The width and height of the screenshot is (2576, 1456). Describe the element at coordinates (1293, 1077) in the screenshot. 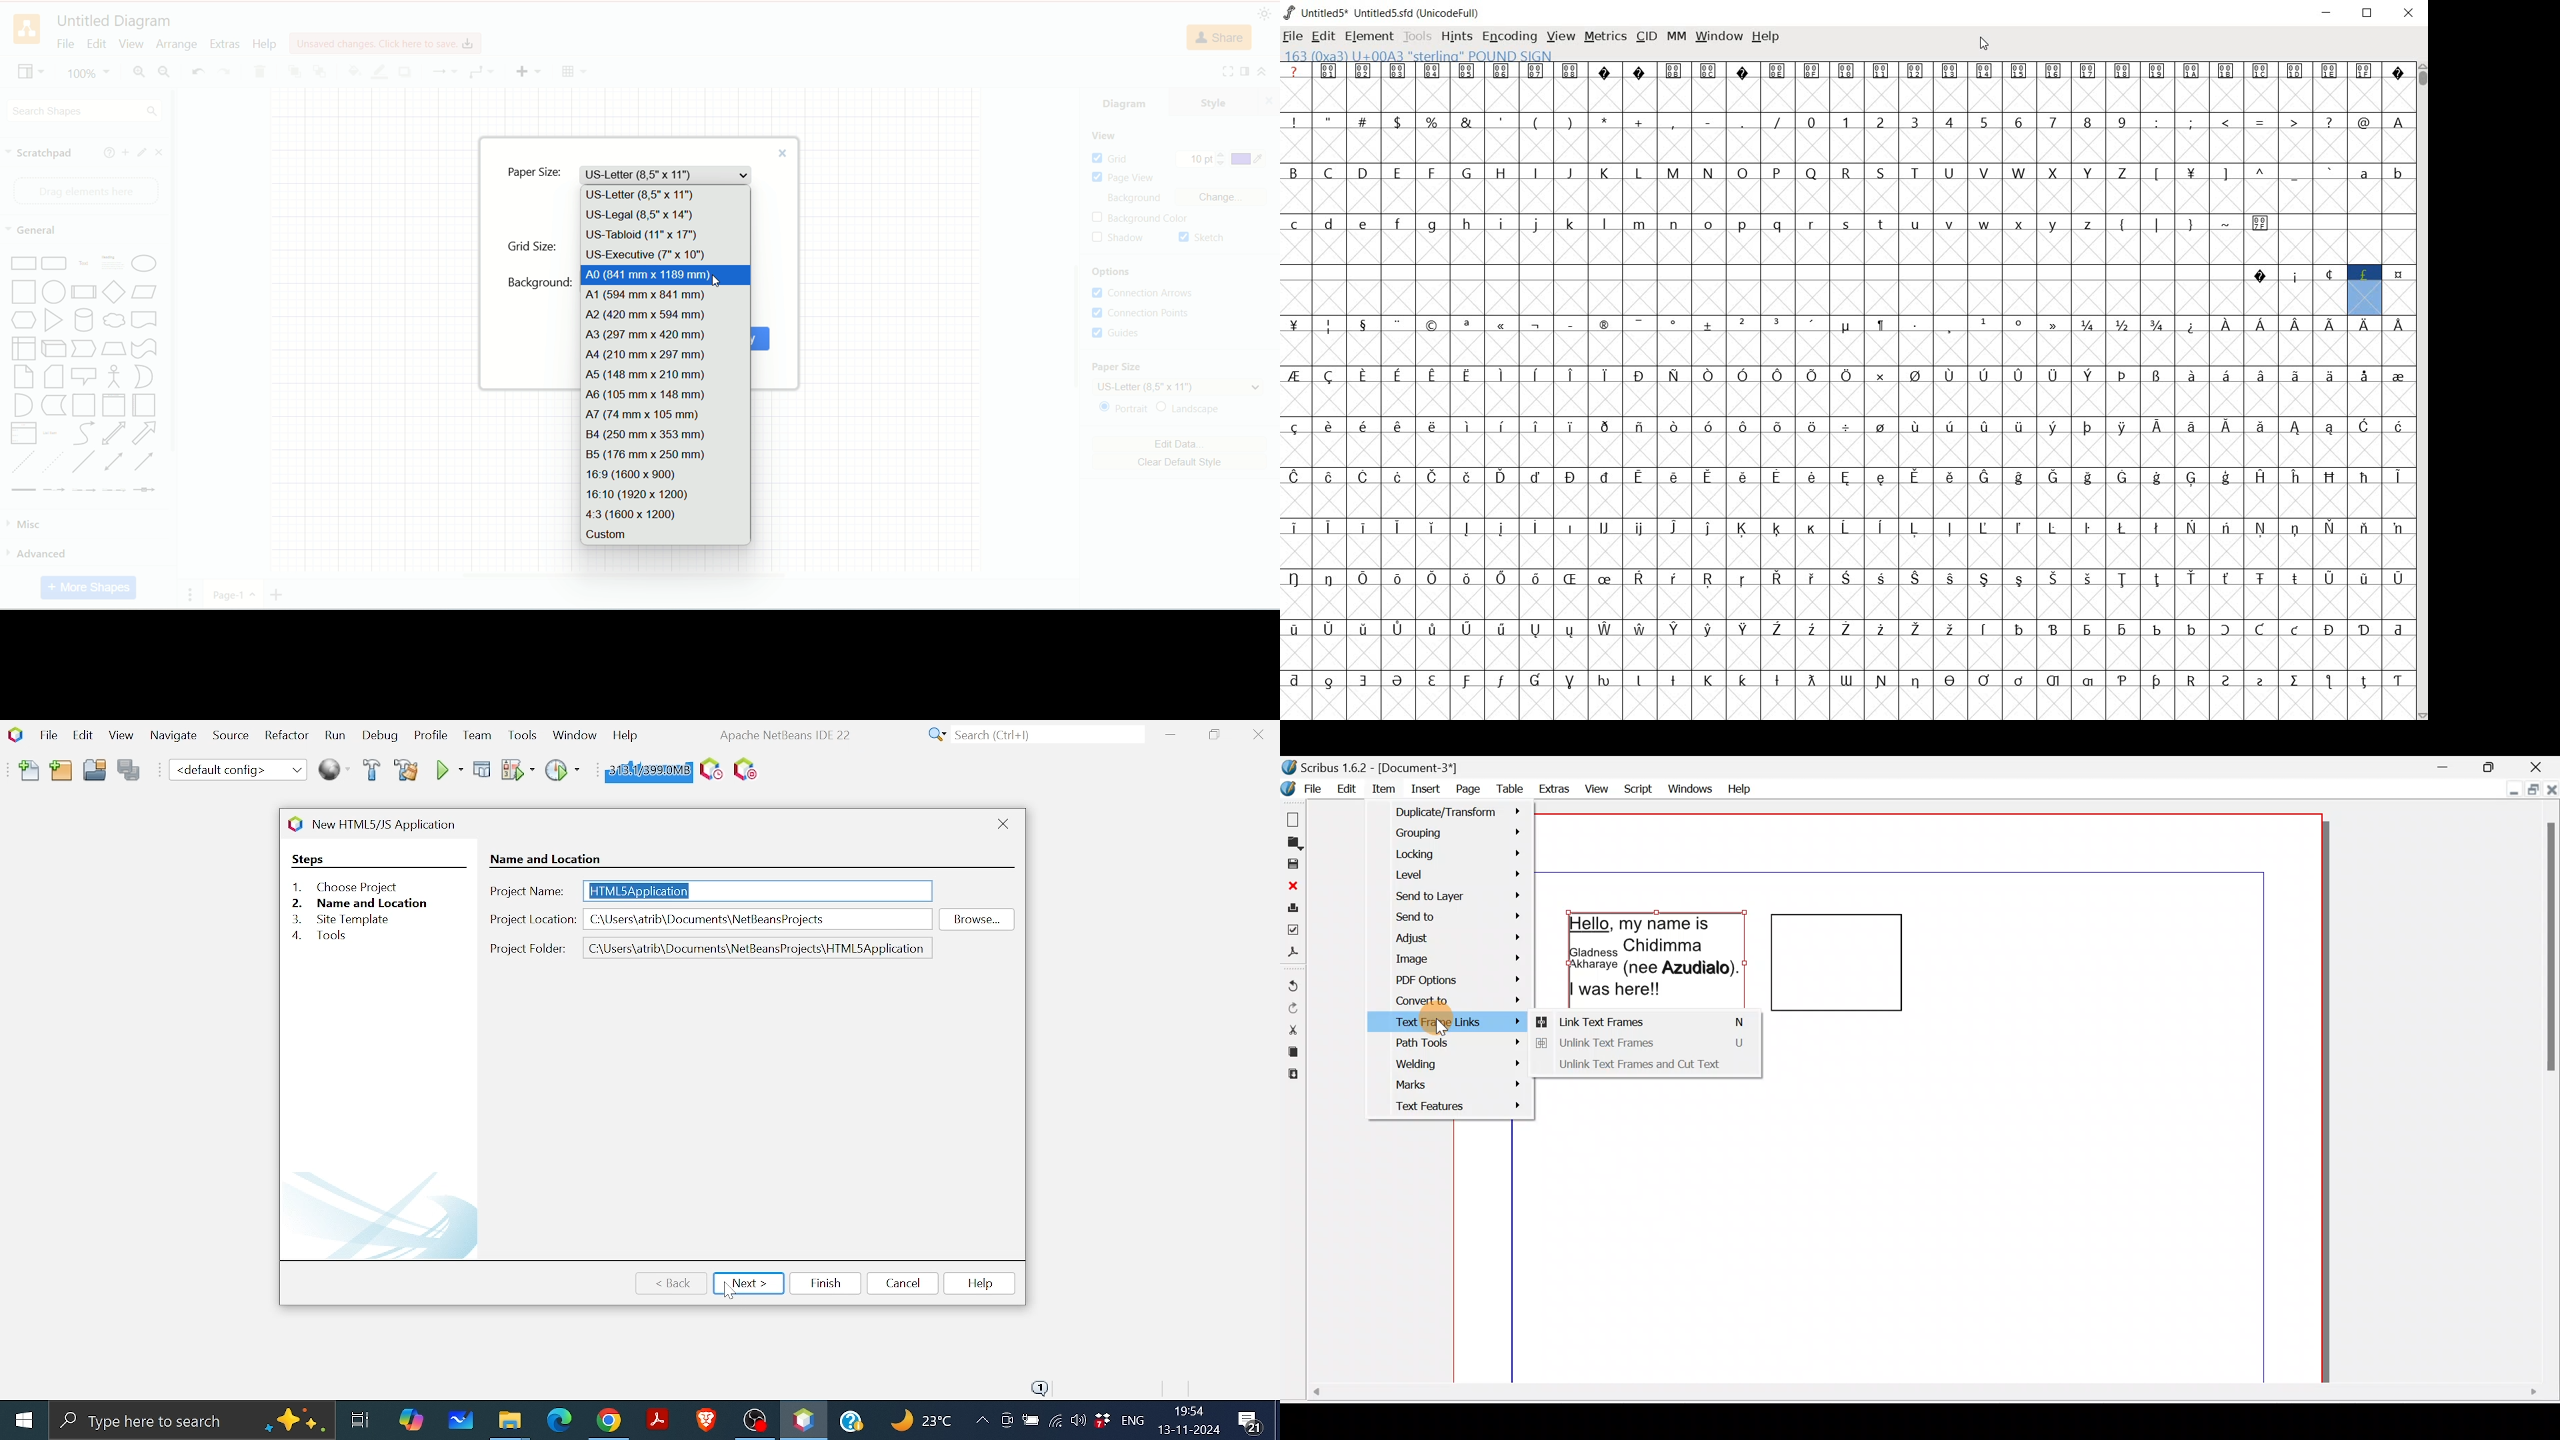

I see `Paste` at that location.